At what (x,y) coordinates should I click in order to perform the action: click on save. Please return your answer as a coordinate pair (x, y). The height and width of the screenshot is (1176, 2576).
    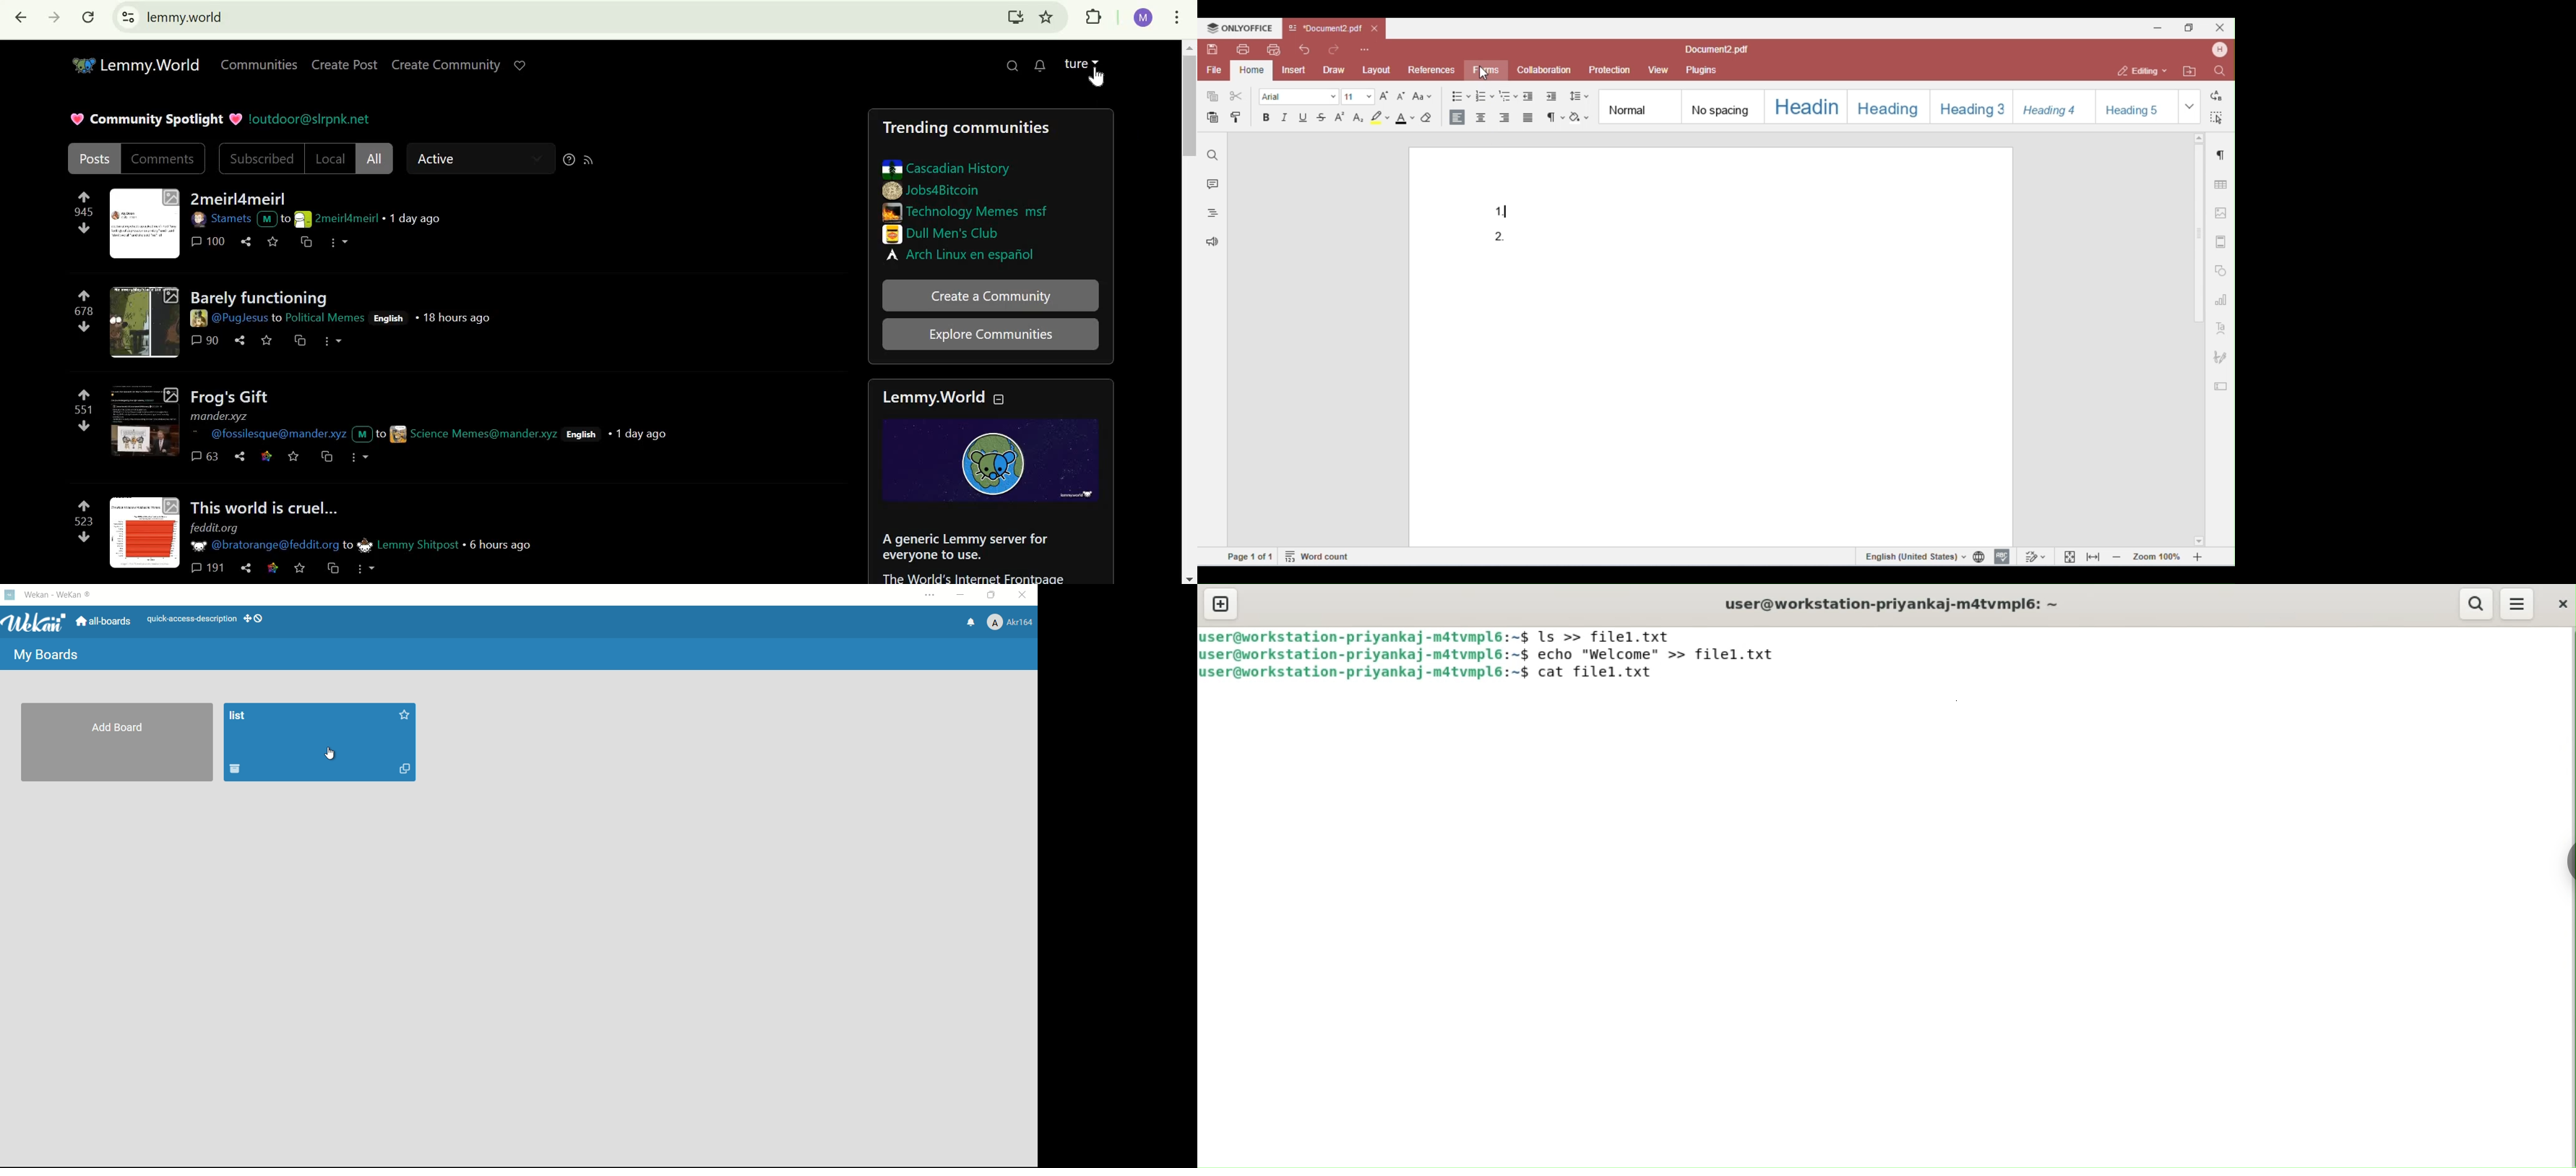
    Looking at the image, I should click on (274, 241).